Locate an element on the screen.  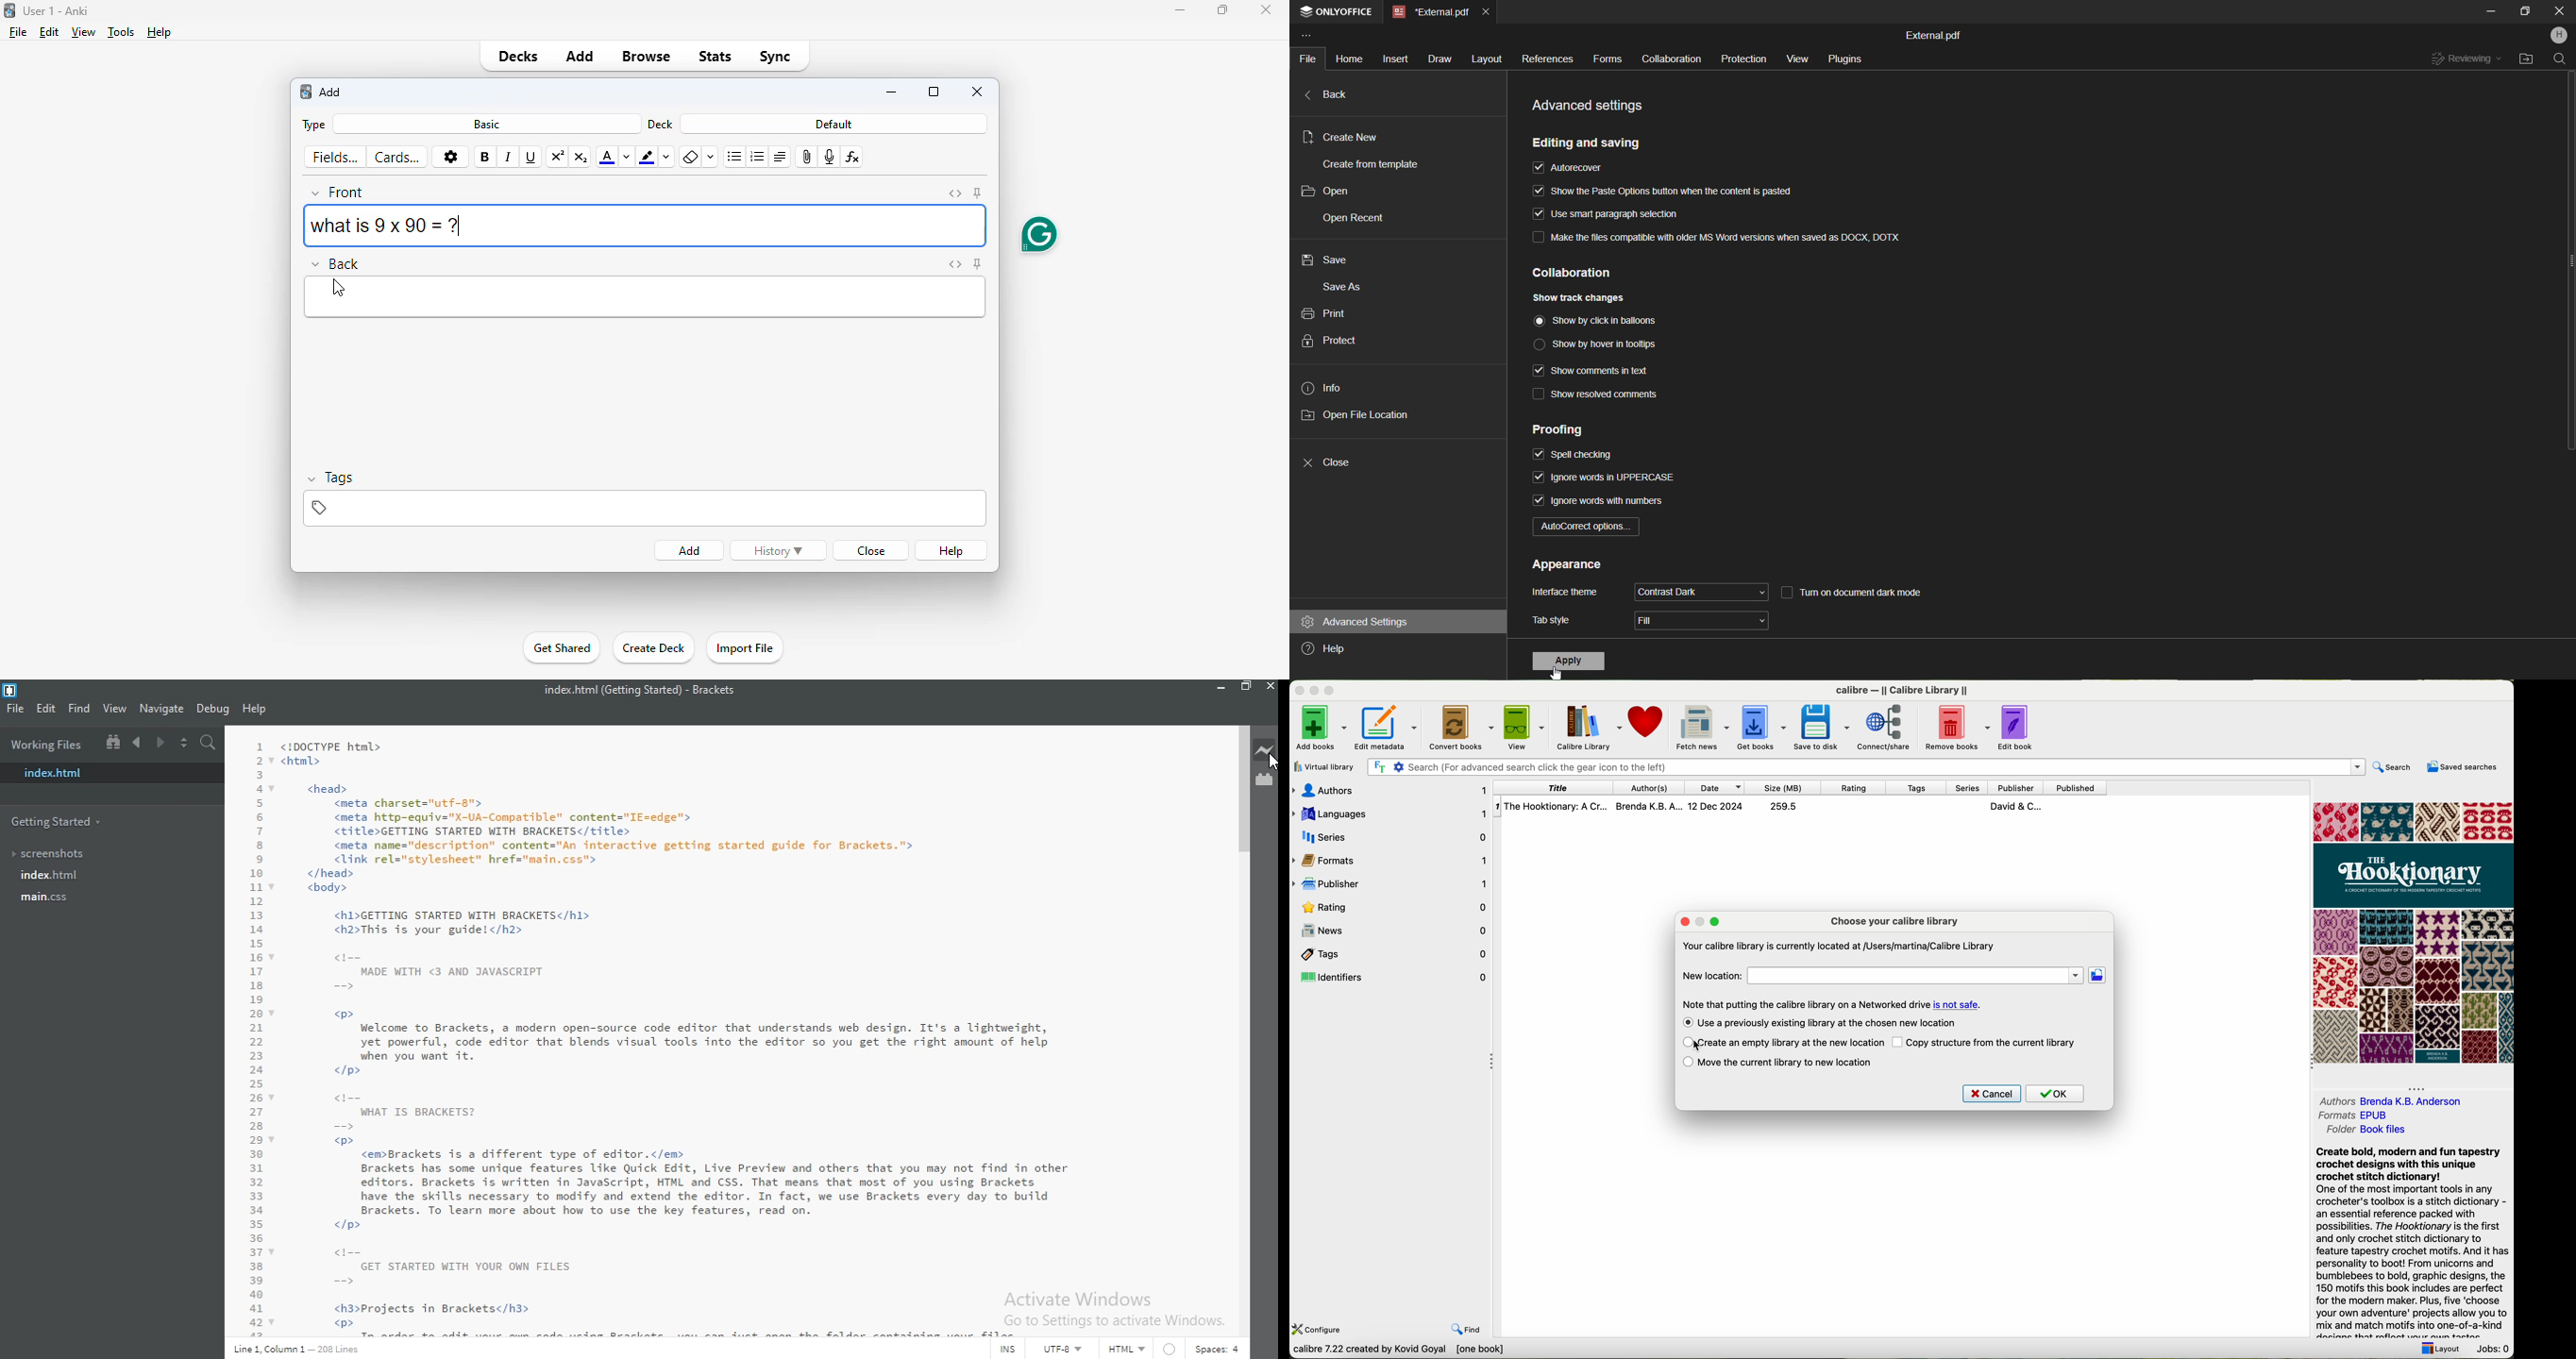
auto recover/ auto save is located at coordinates (1572, 169).